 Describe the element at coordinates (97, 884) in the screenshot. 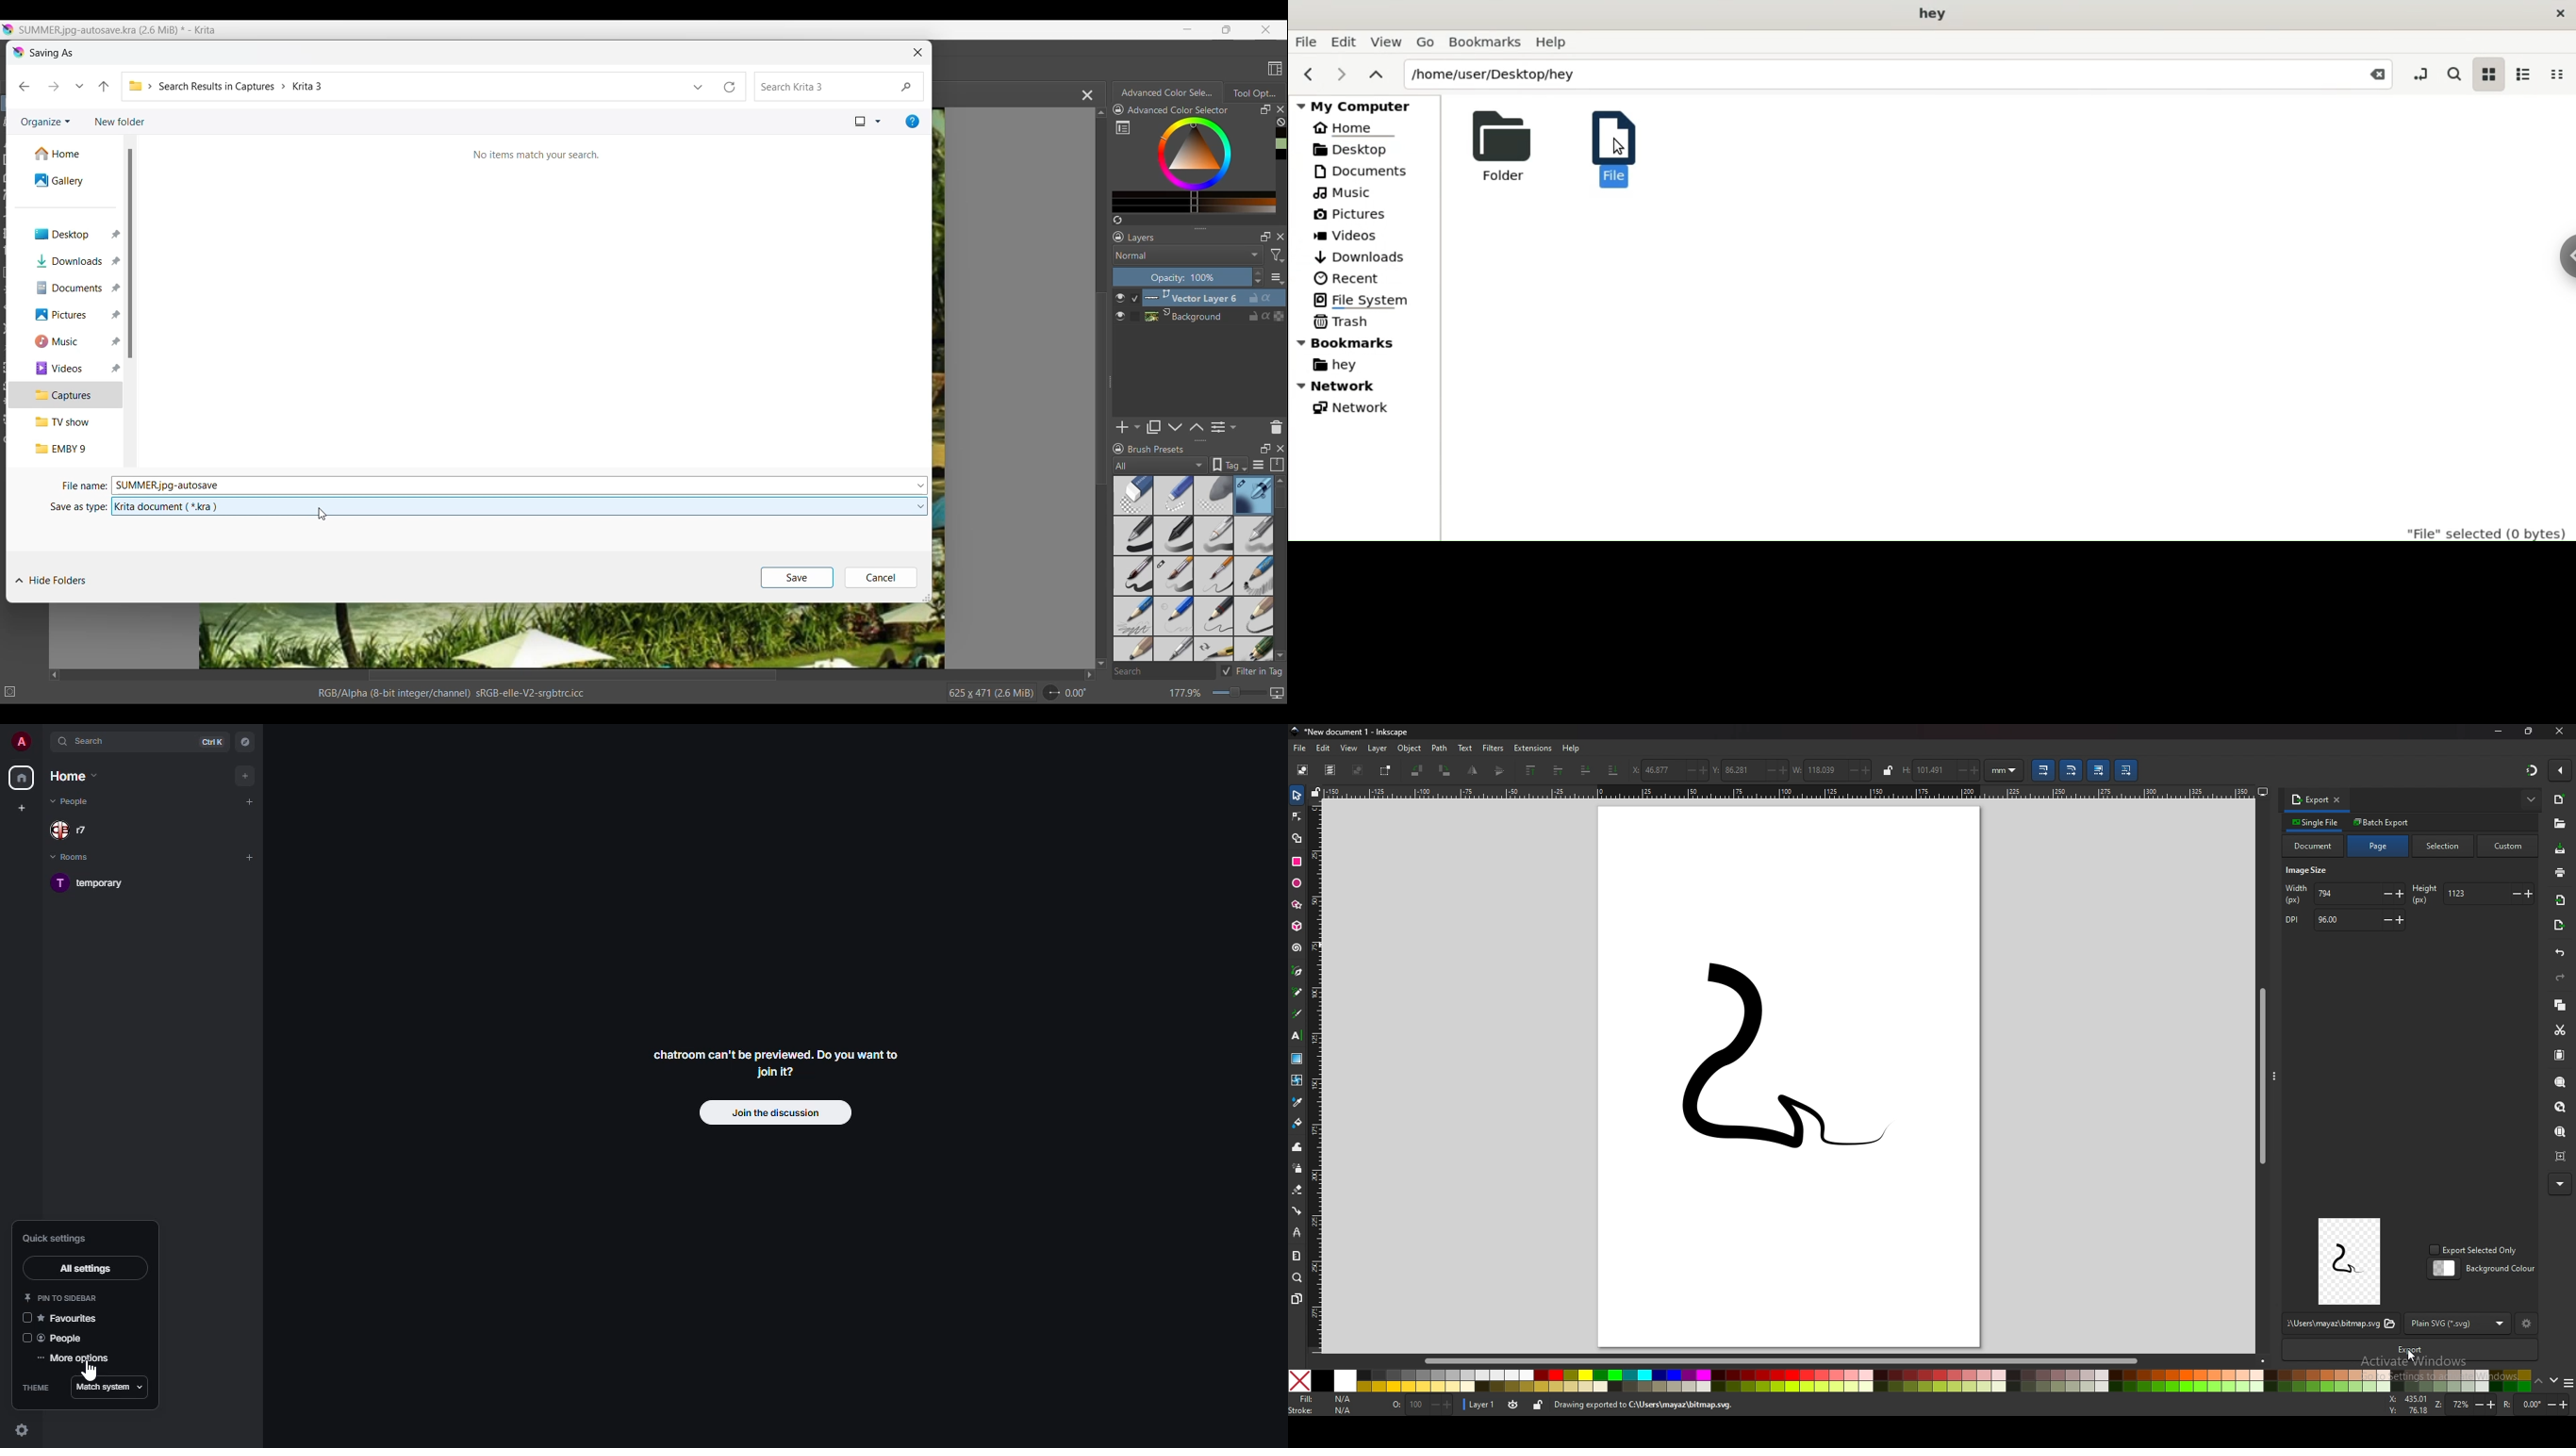

I see `room` at that location.